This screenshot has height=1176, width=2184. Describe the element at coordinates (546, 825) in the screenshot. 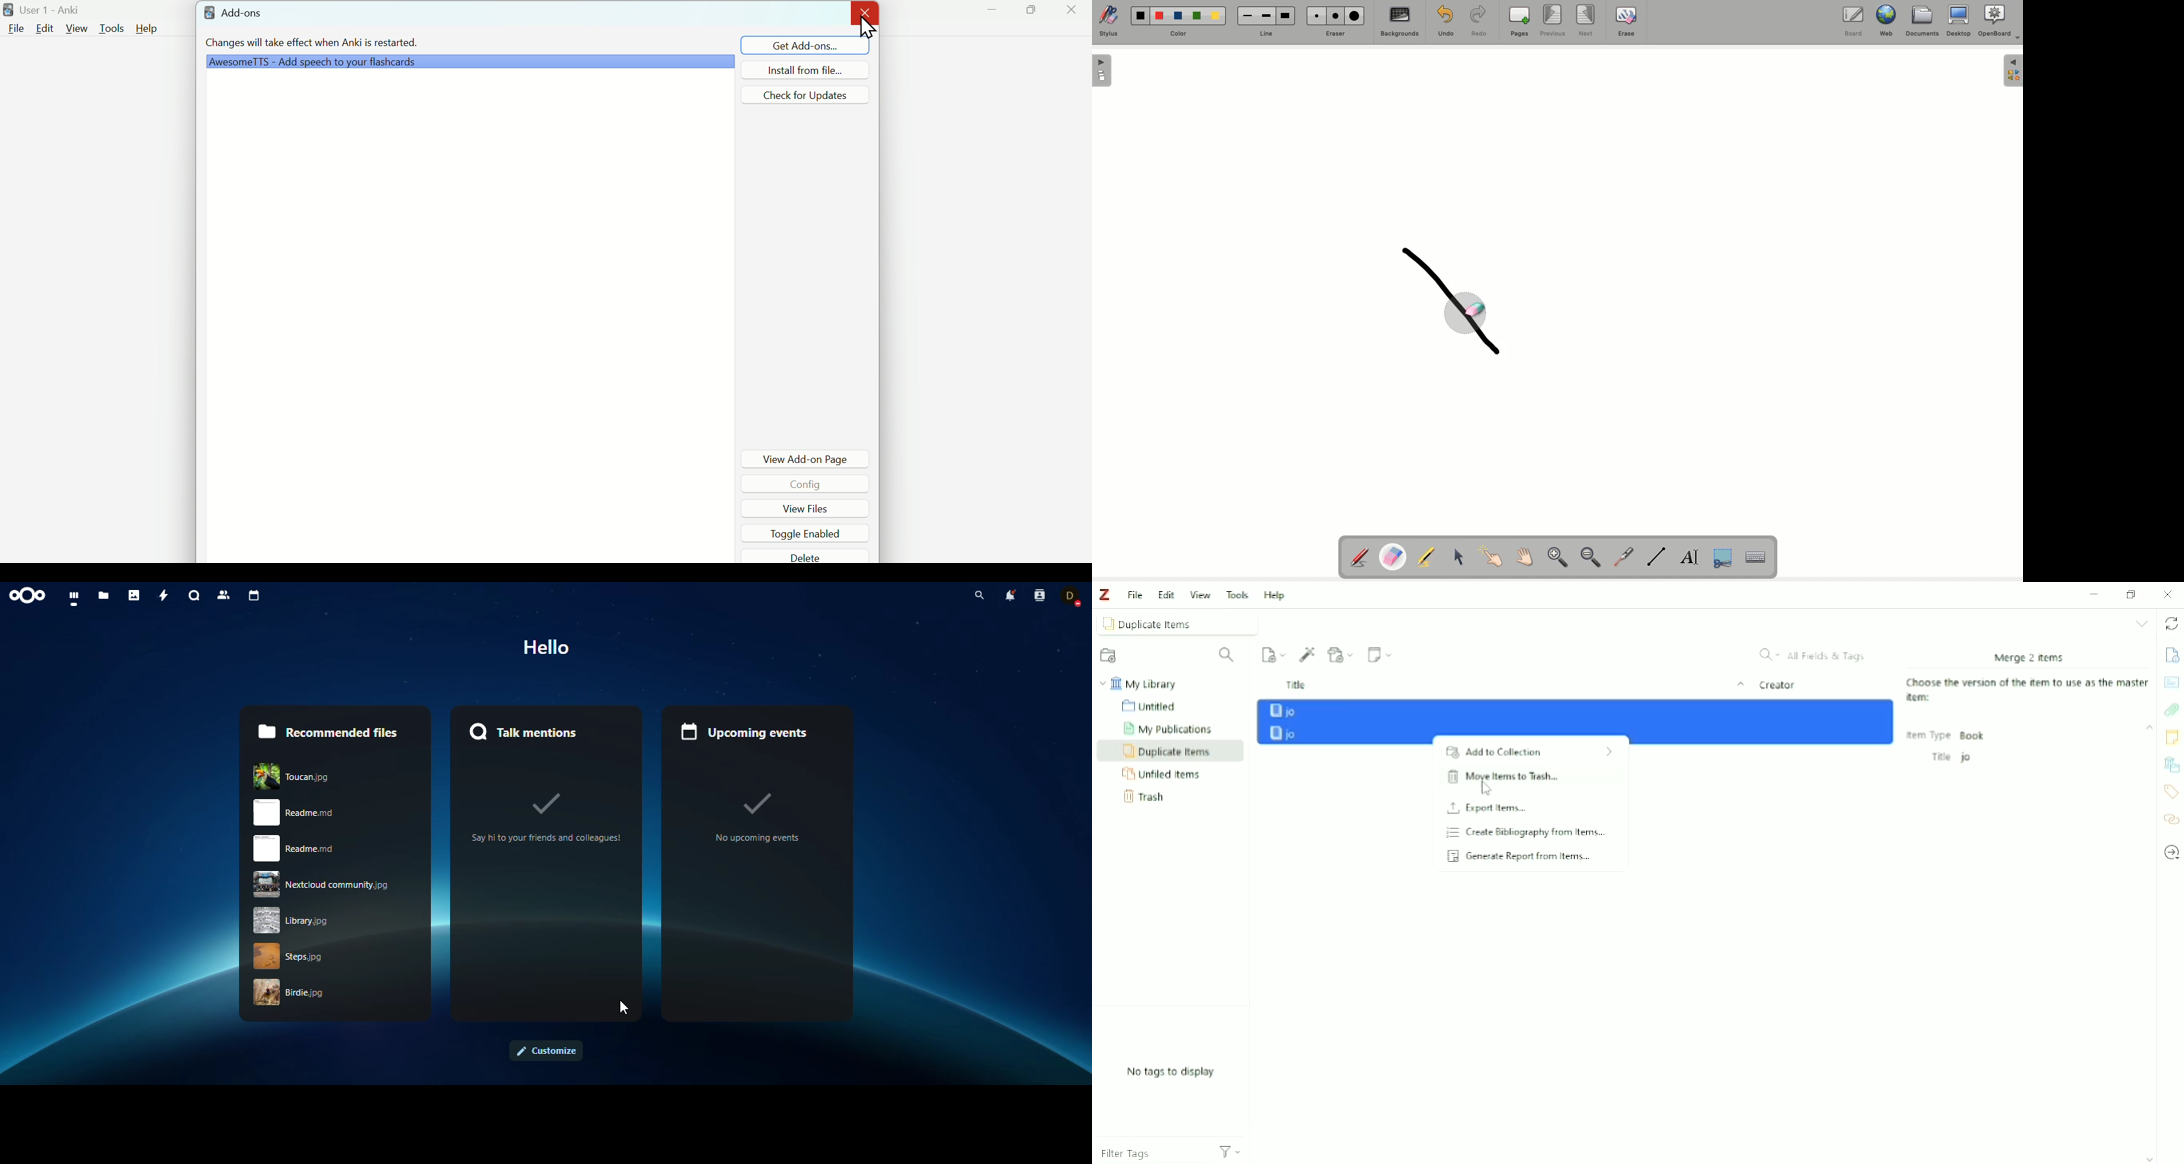

I see `‘Say hito your friends and colleagues!` at that location.